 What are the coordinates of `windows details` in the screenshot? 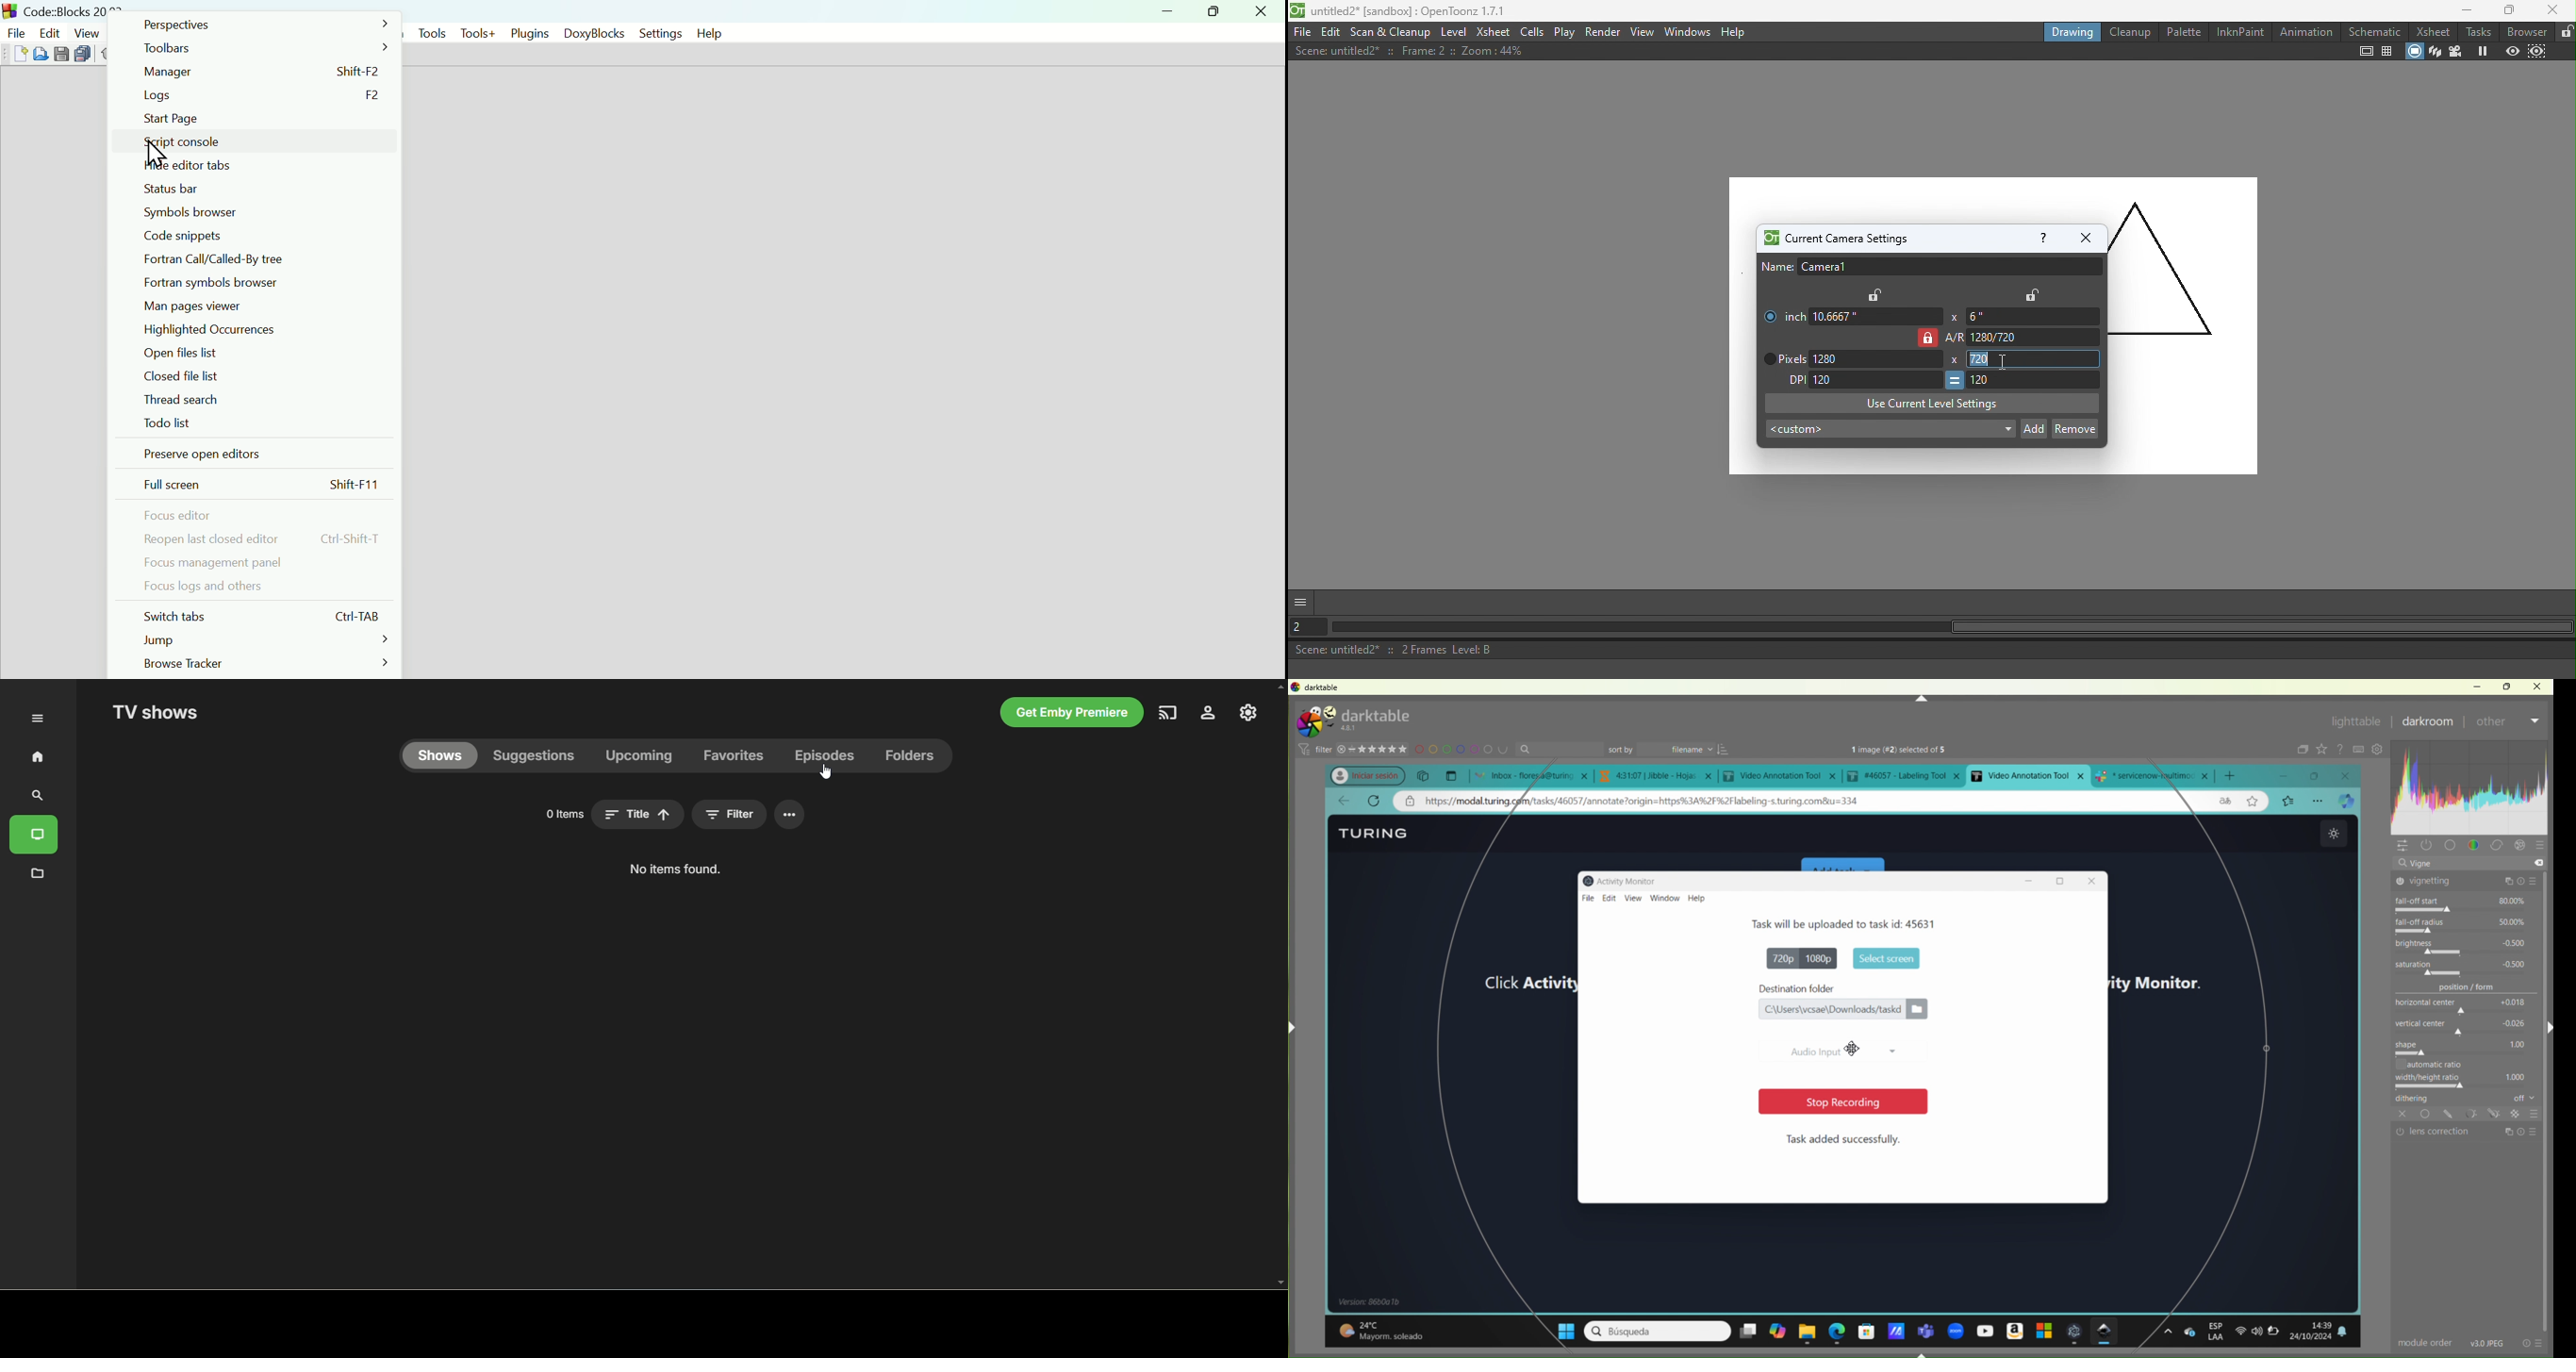 It's located at (1376, 1301).